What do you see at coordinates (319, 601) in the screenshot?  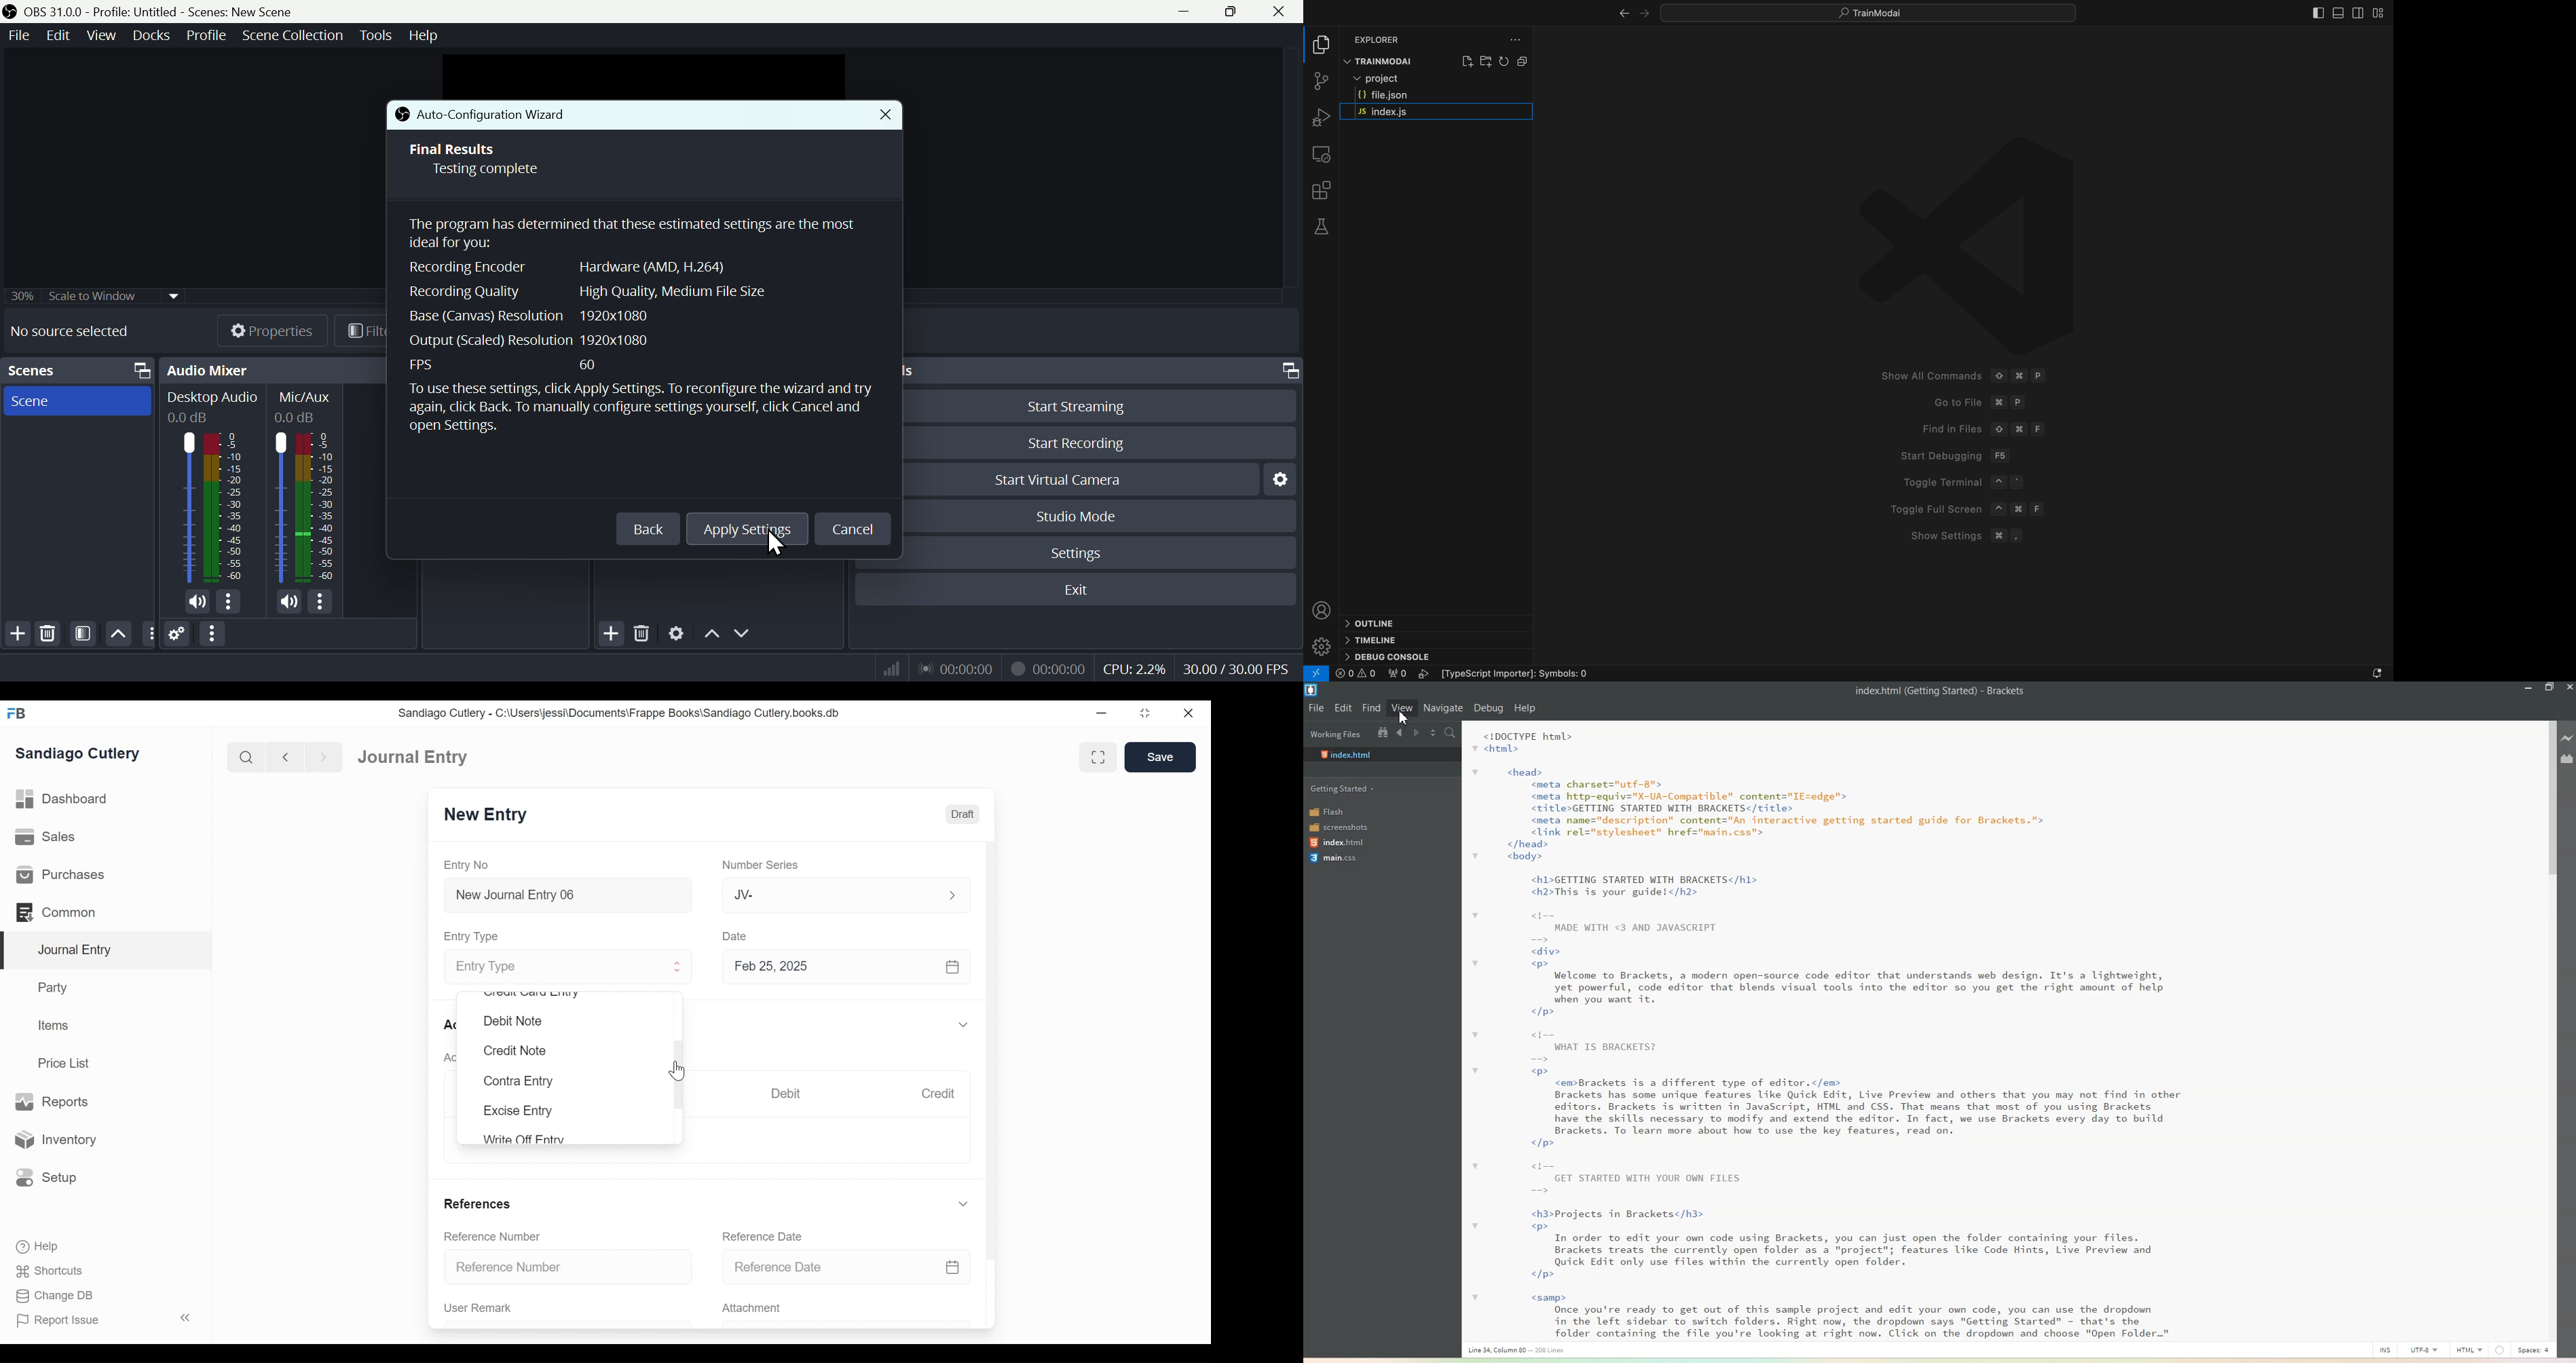 I see `options` at bounding box center [319, 601].